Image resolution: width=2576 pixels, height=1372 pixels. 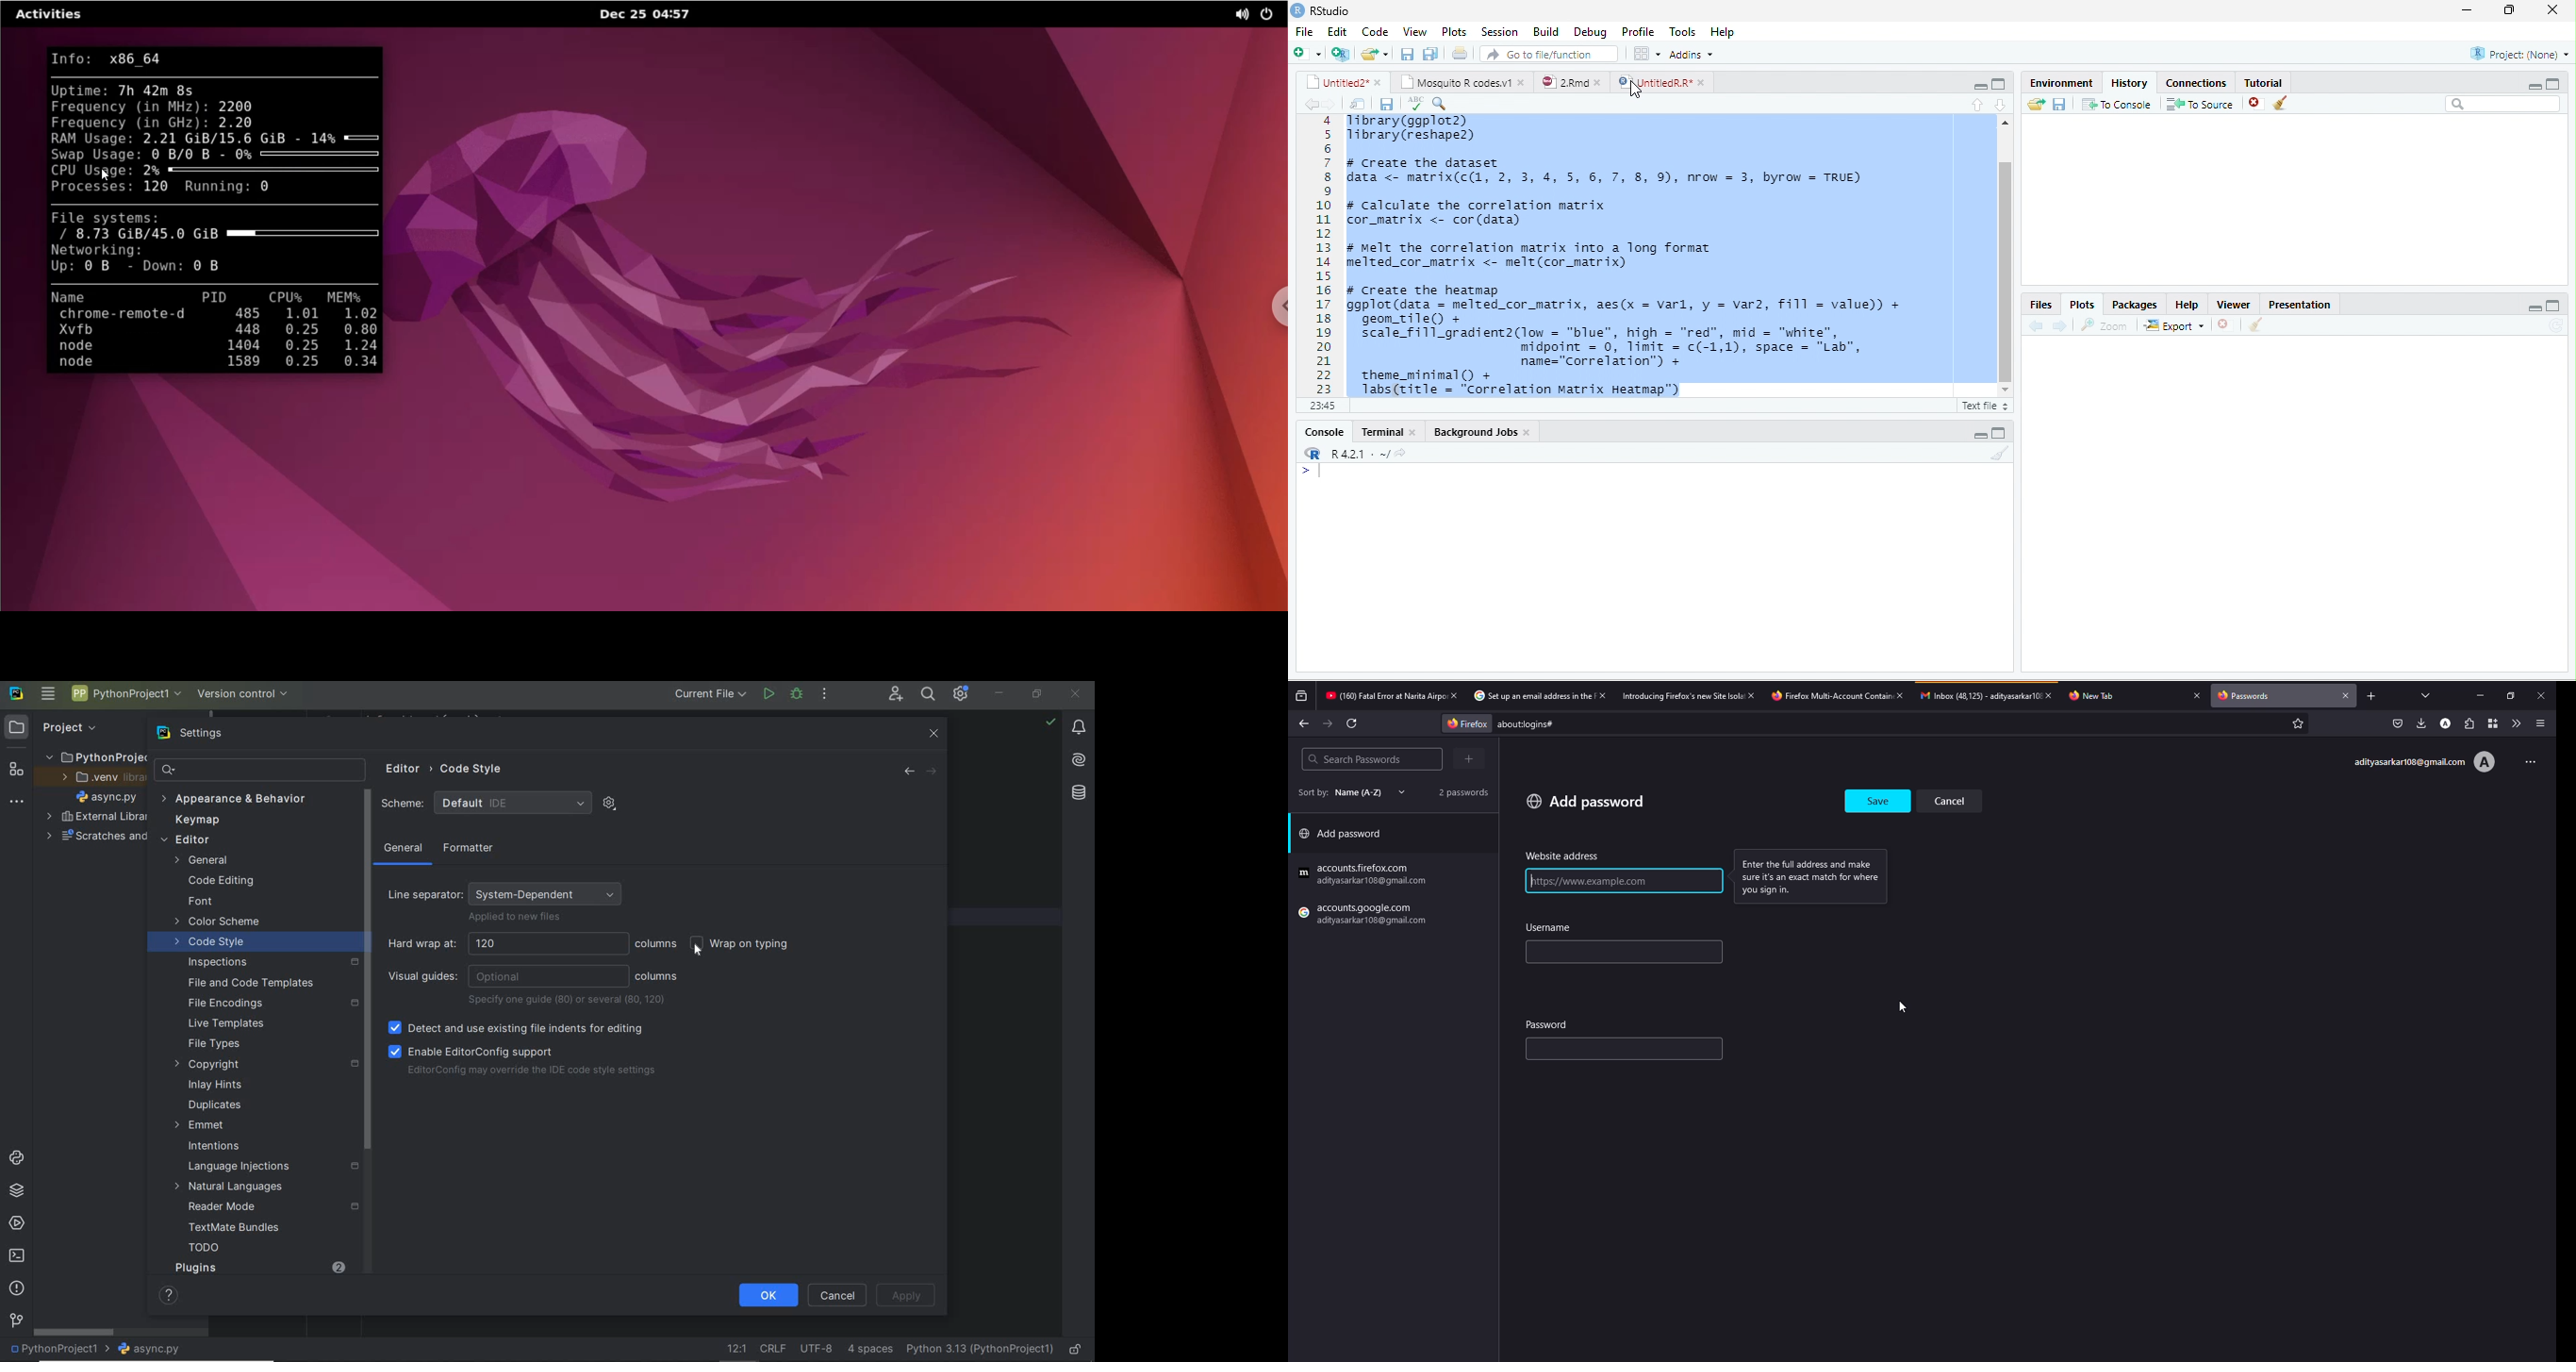 What do you see at coordinates (1353, 102) in the screenshot?
I see `files` at bounding box center [1353, 102].